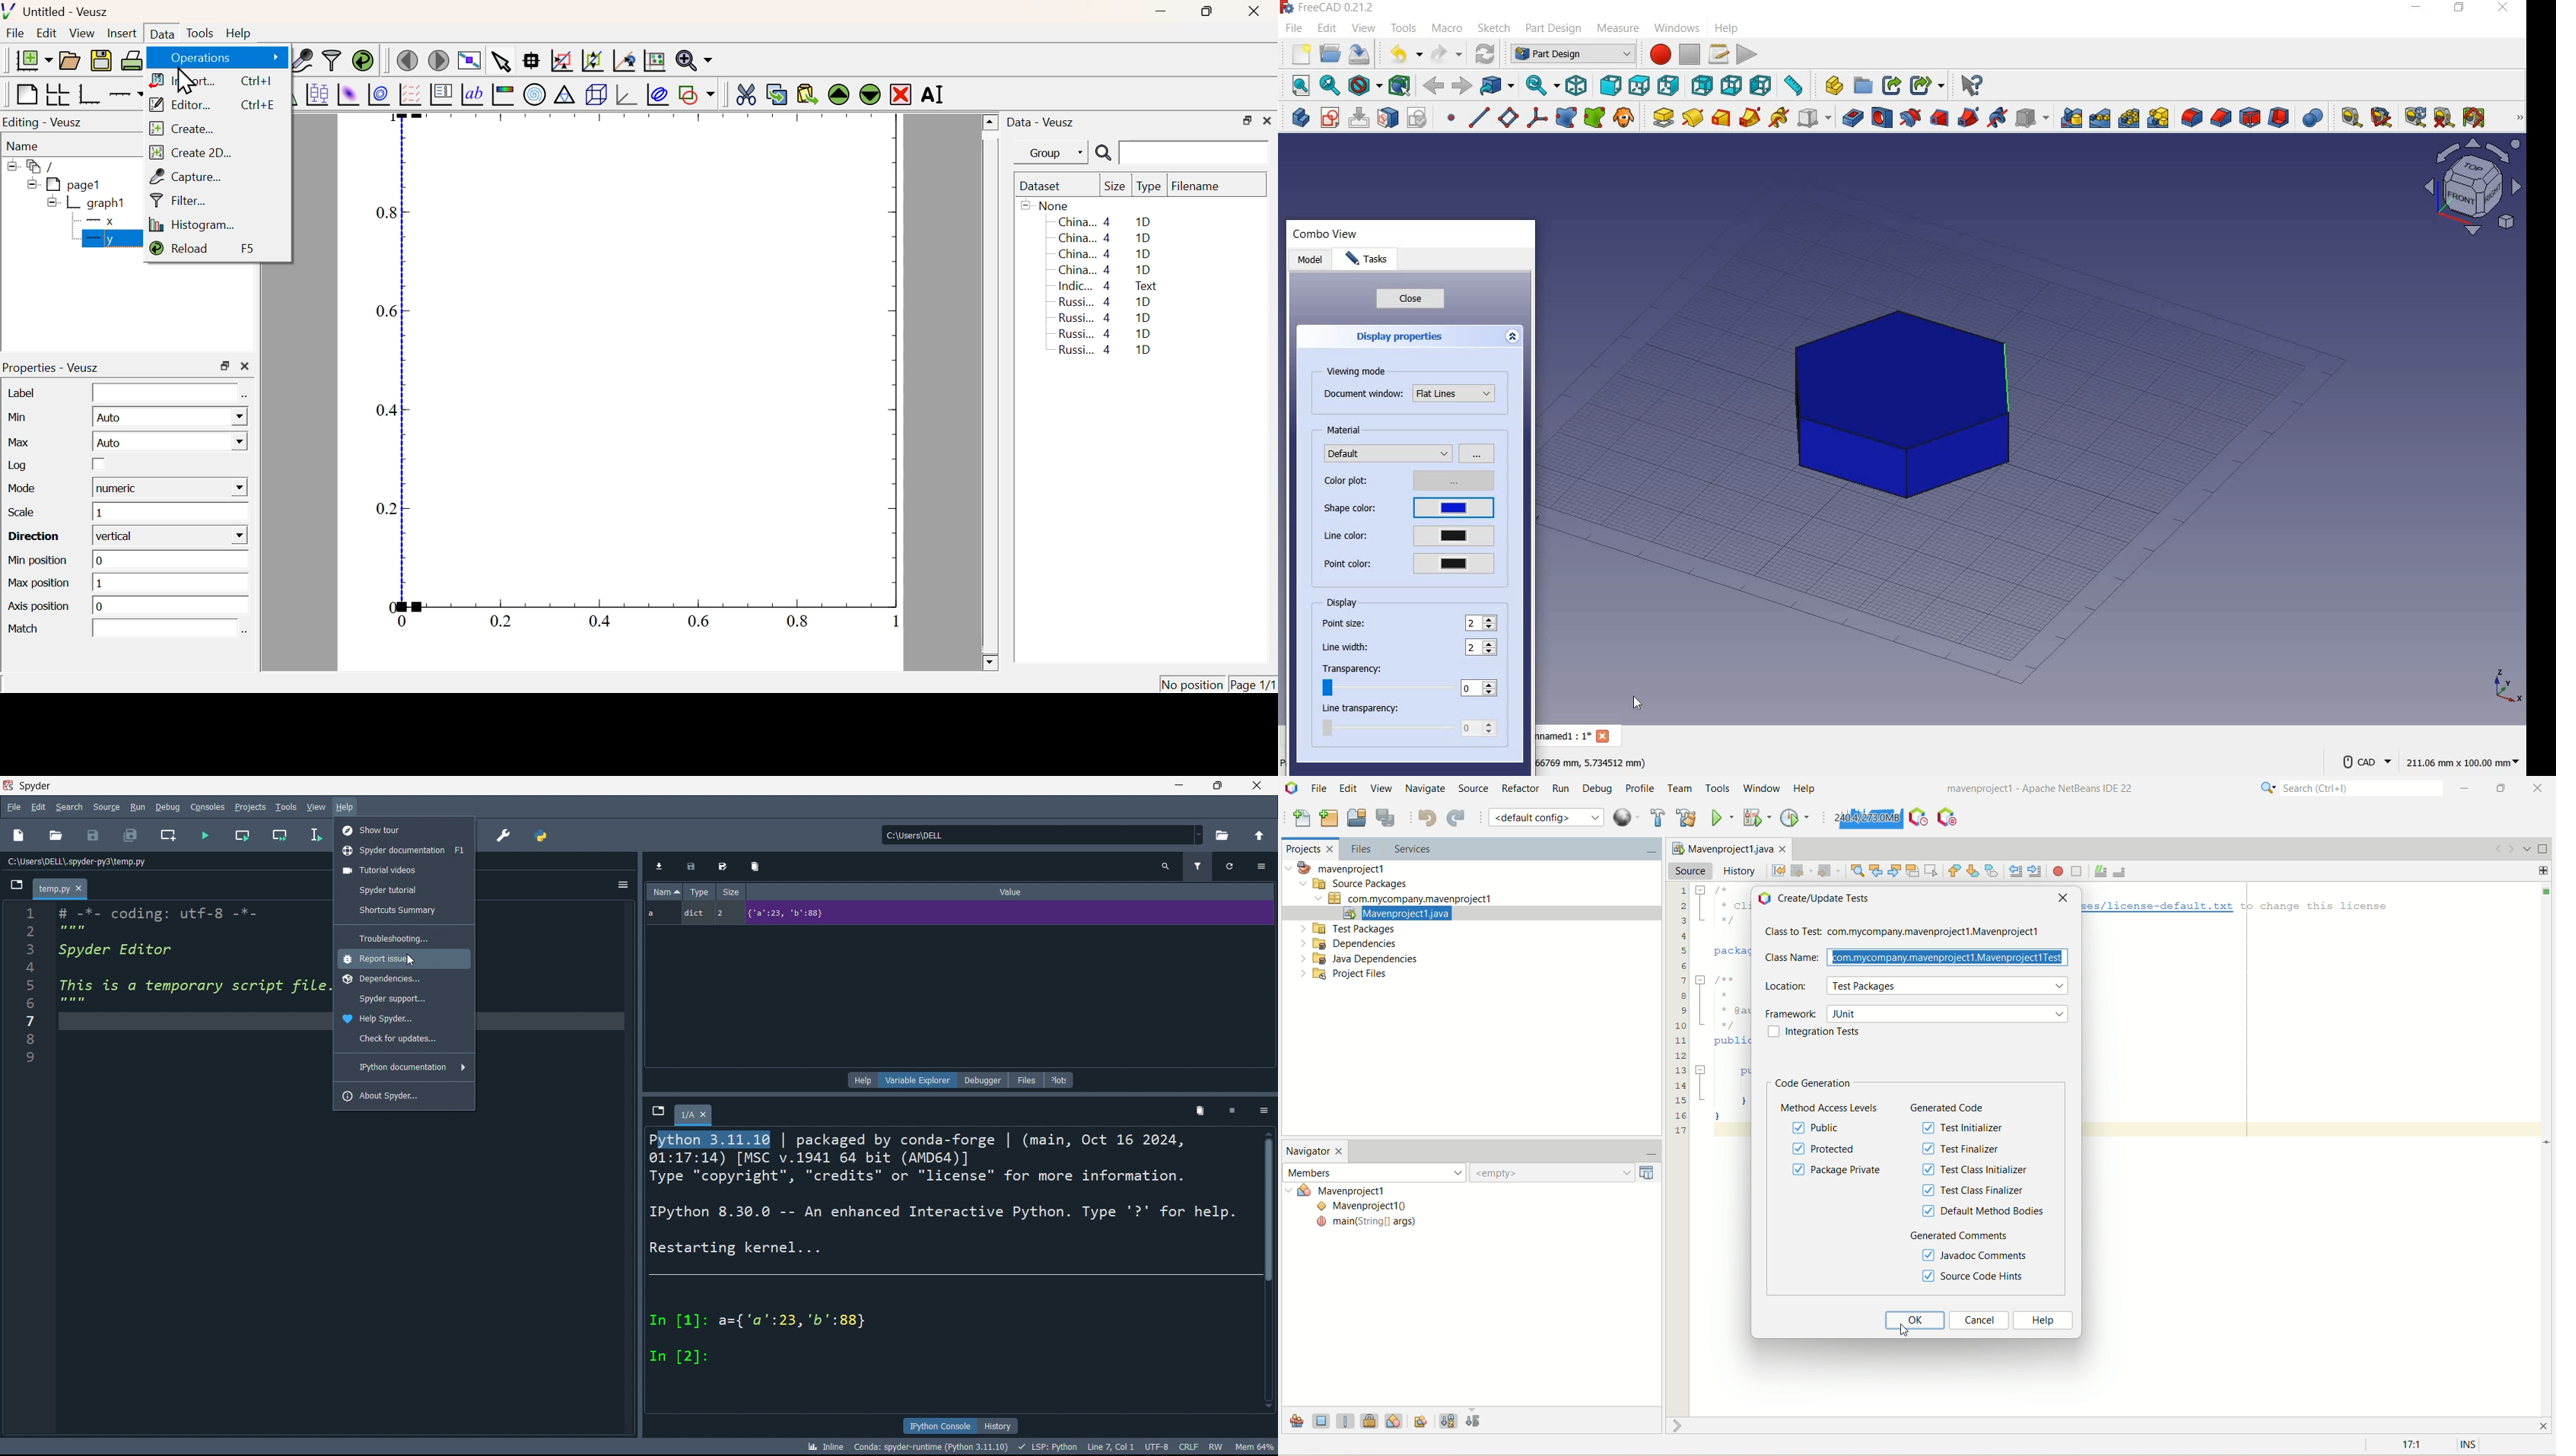 The height and width of the screenshot is (1456, 2576). I want to click on source, so click(106, 808).